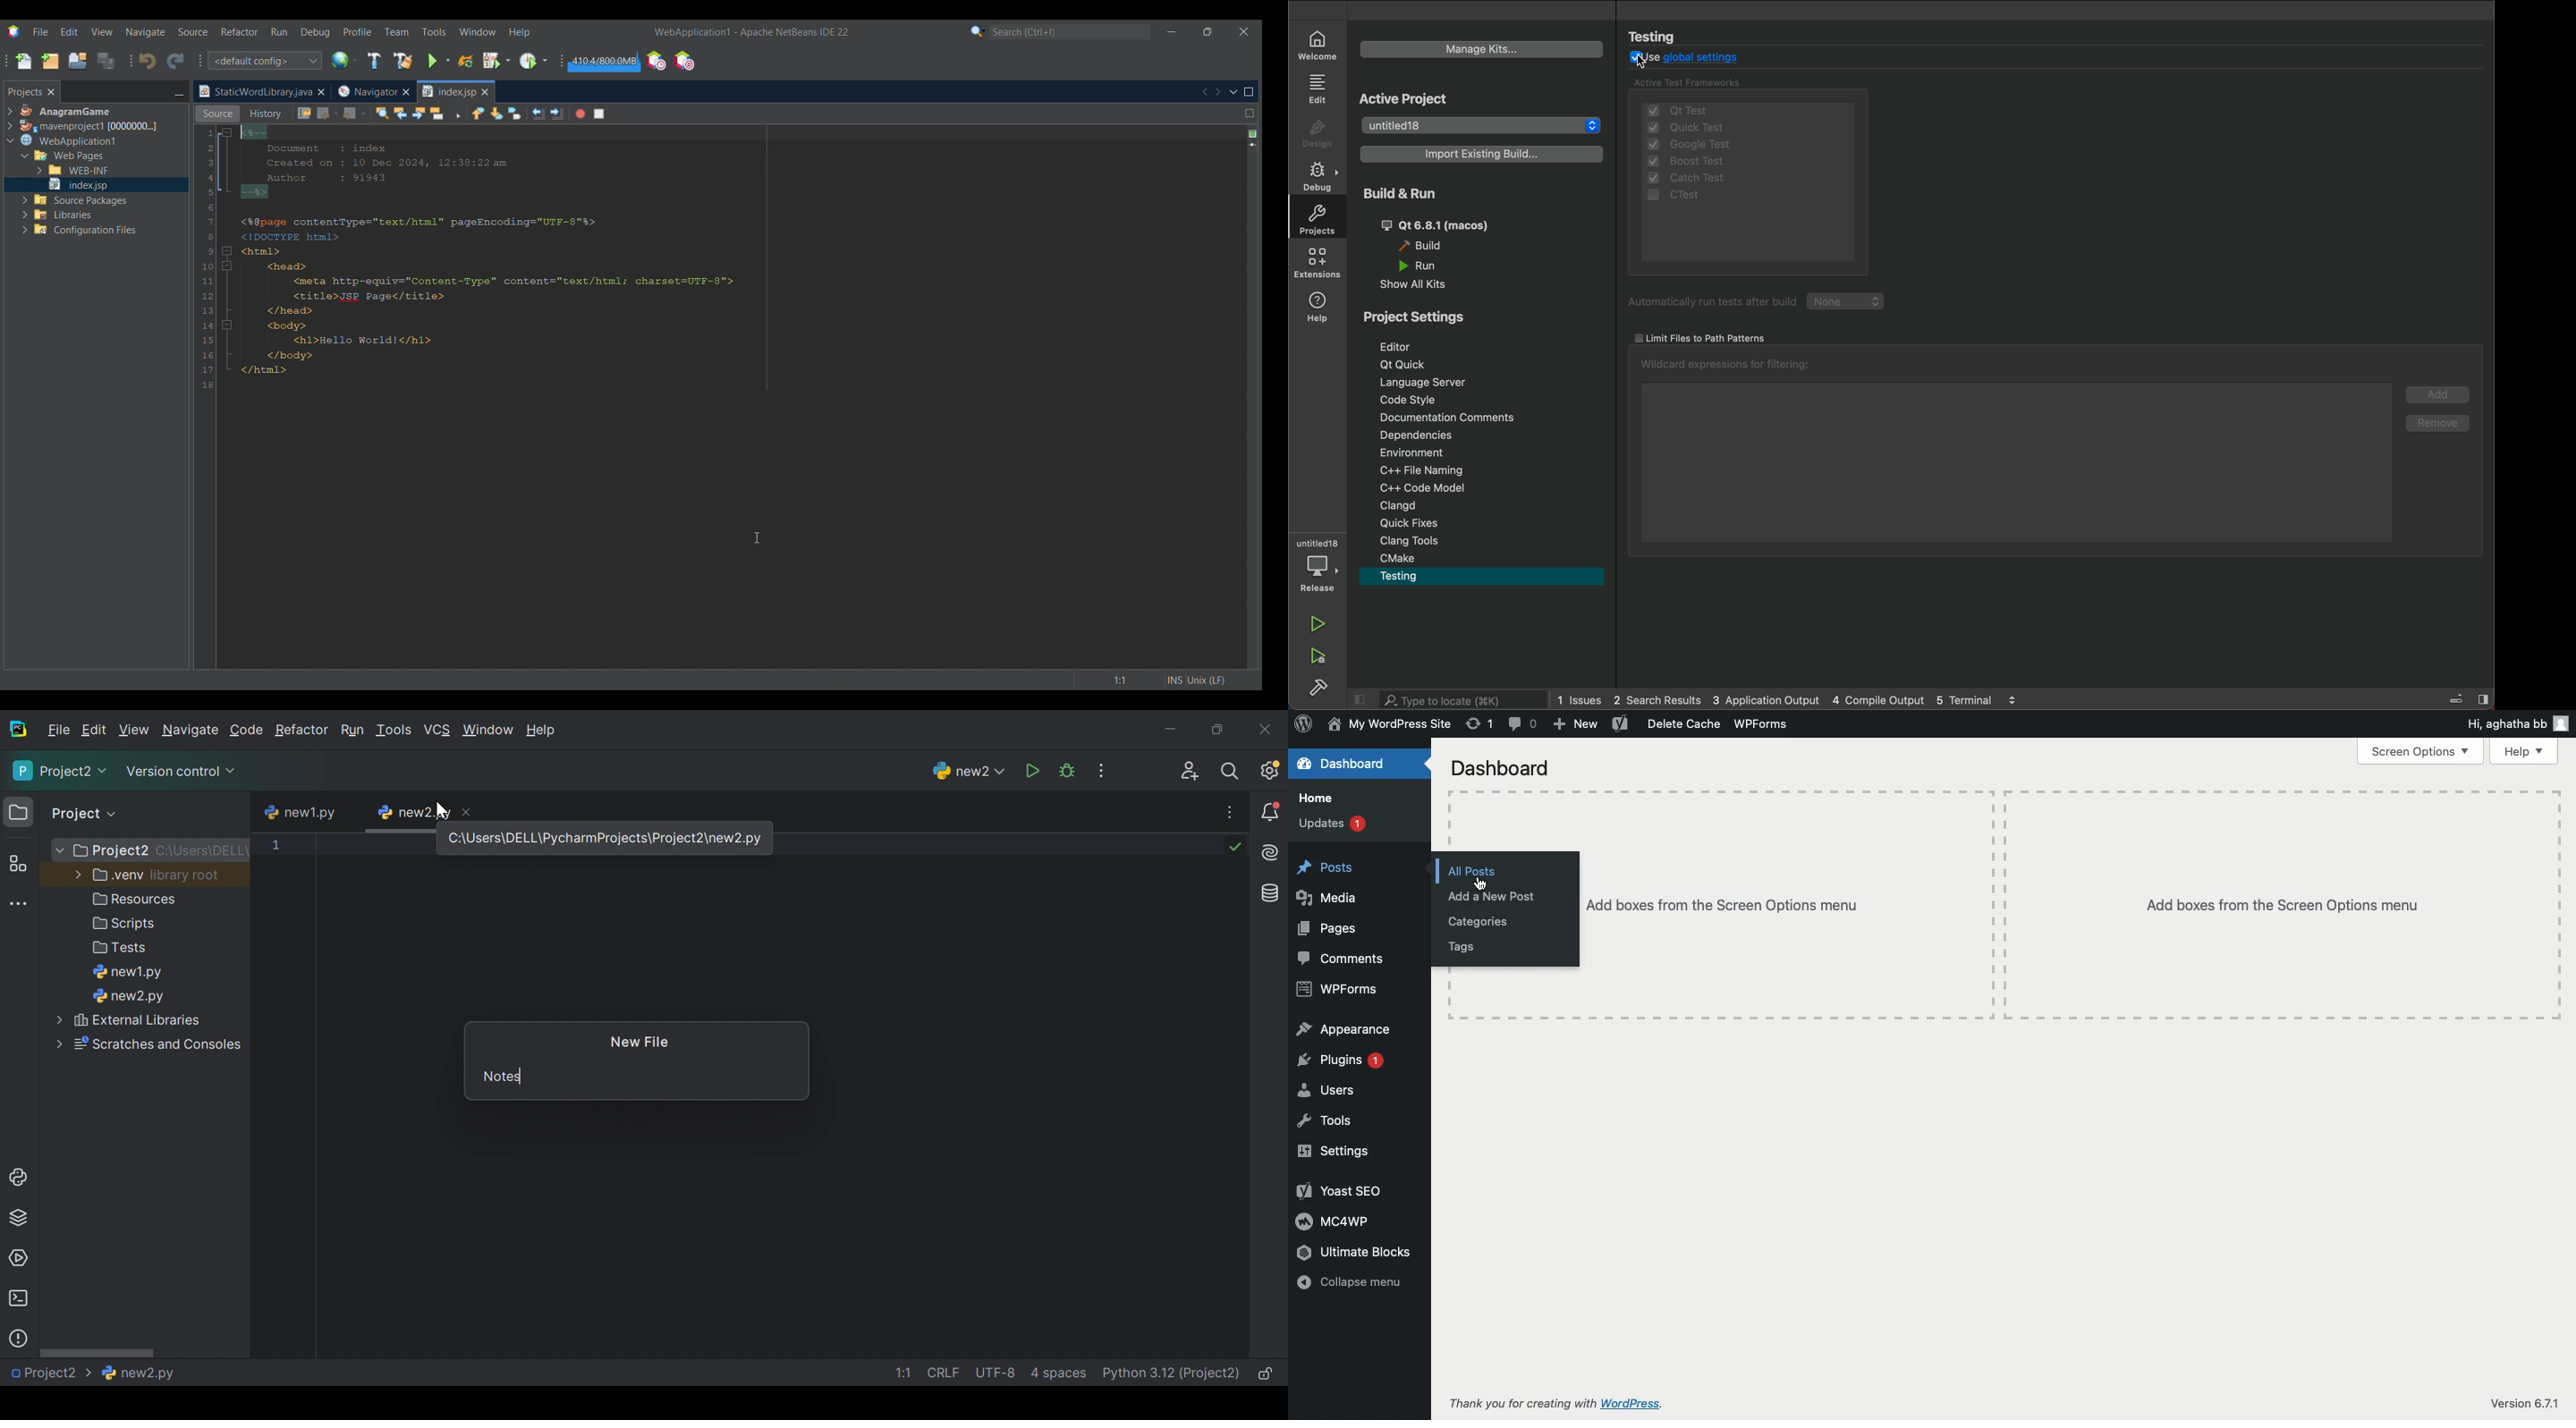 This screenshot has width=2576, height=1428. I want to click on Plugins, so click(1343, 1061).